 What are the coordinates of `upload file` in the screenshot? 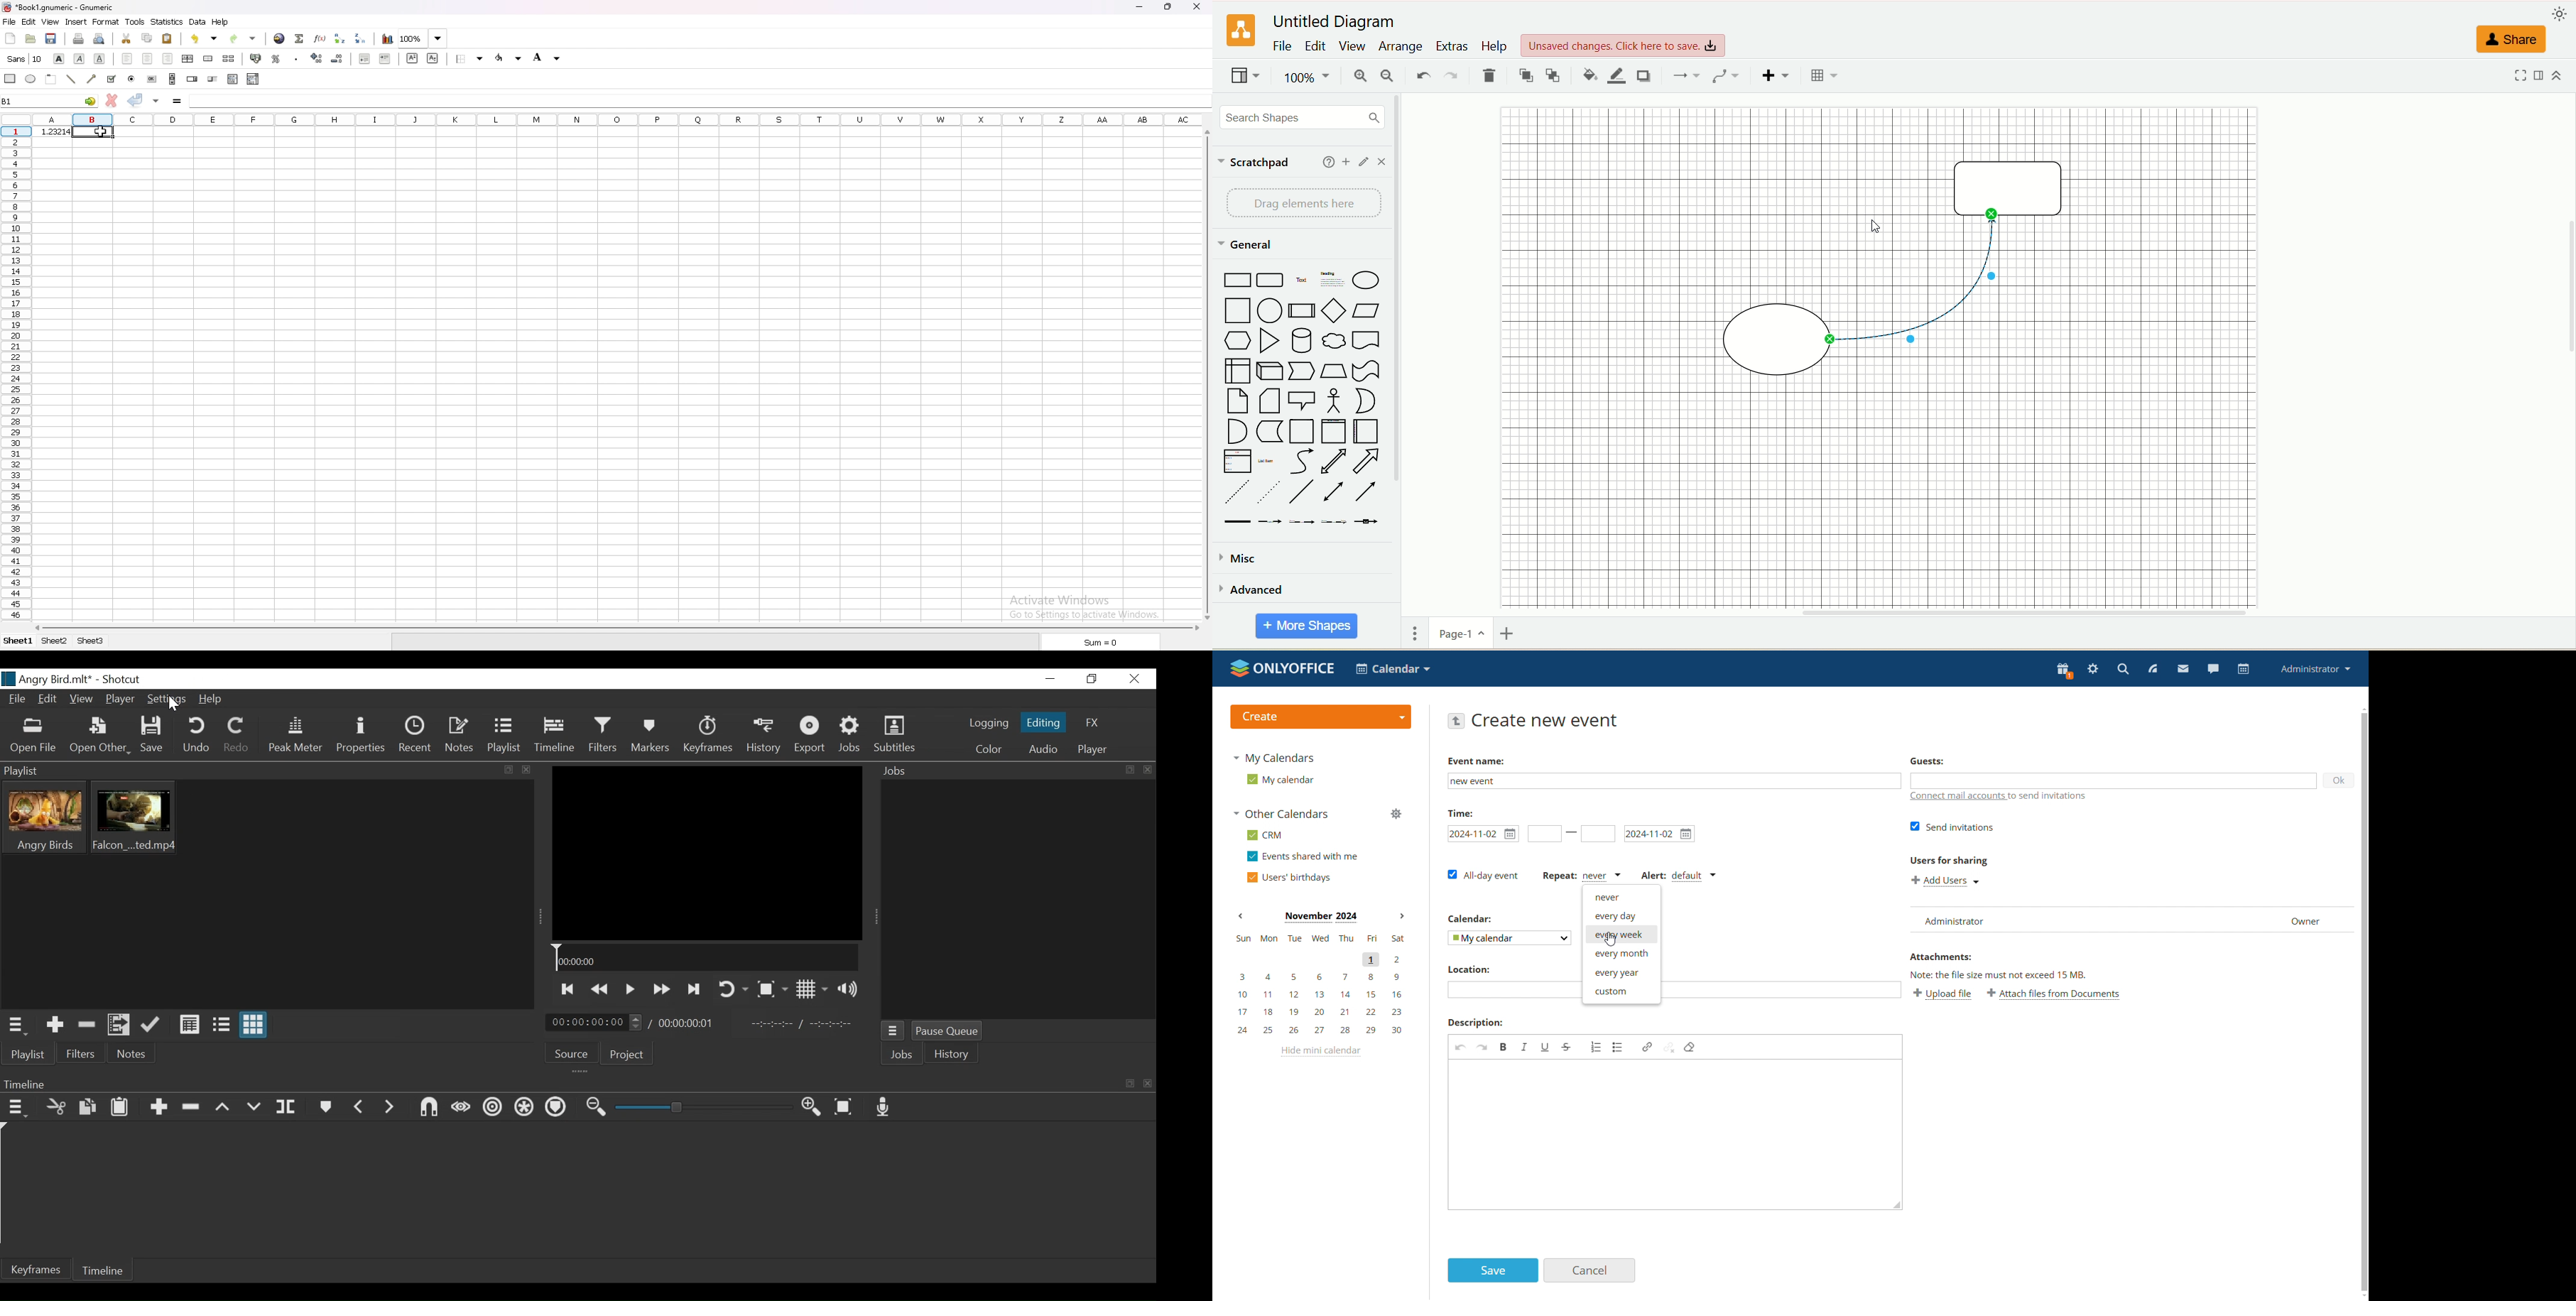 It's located at (1944, 995).